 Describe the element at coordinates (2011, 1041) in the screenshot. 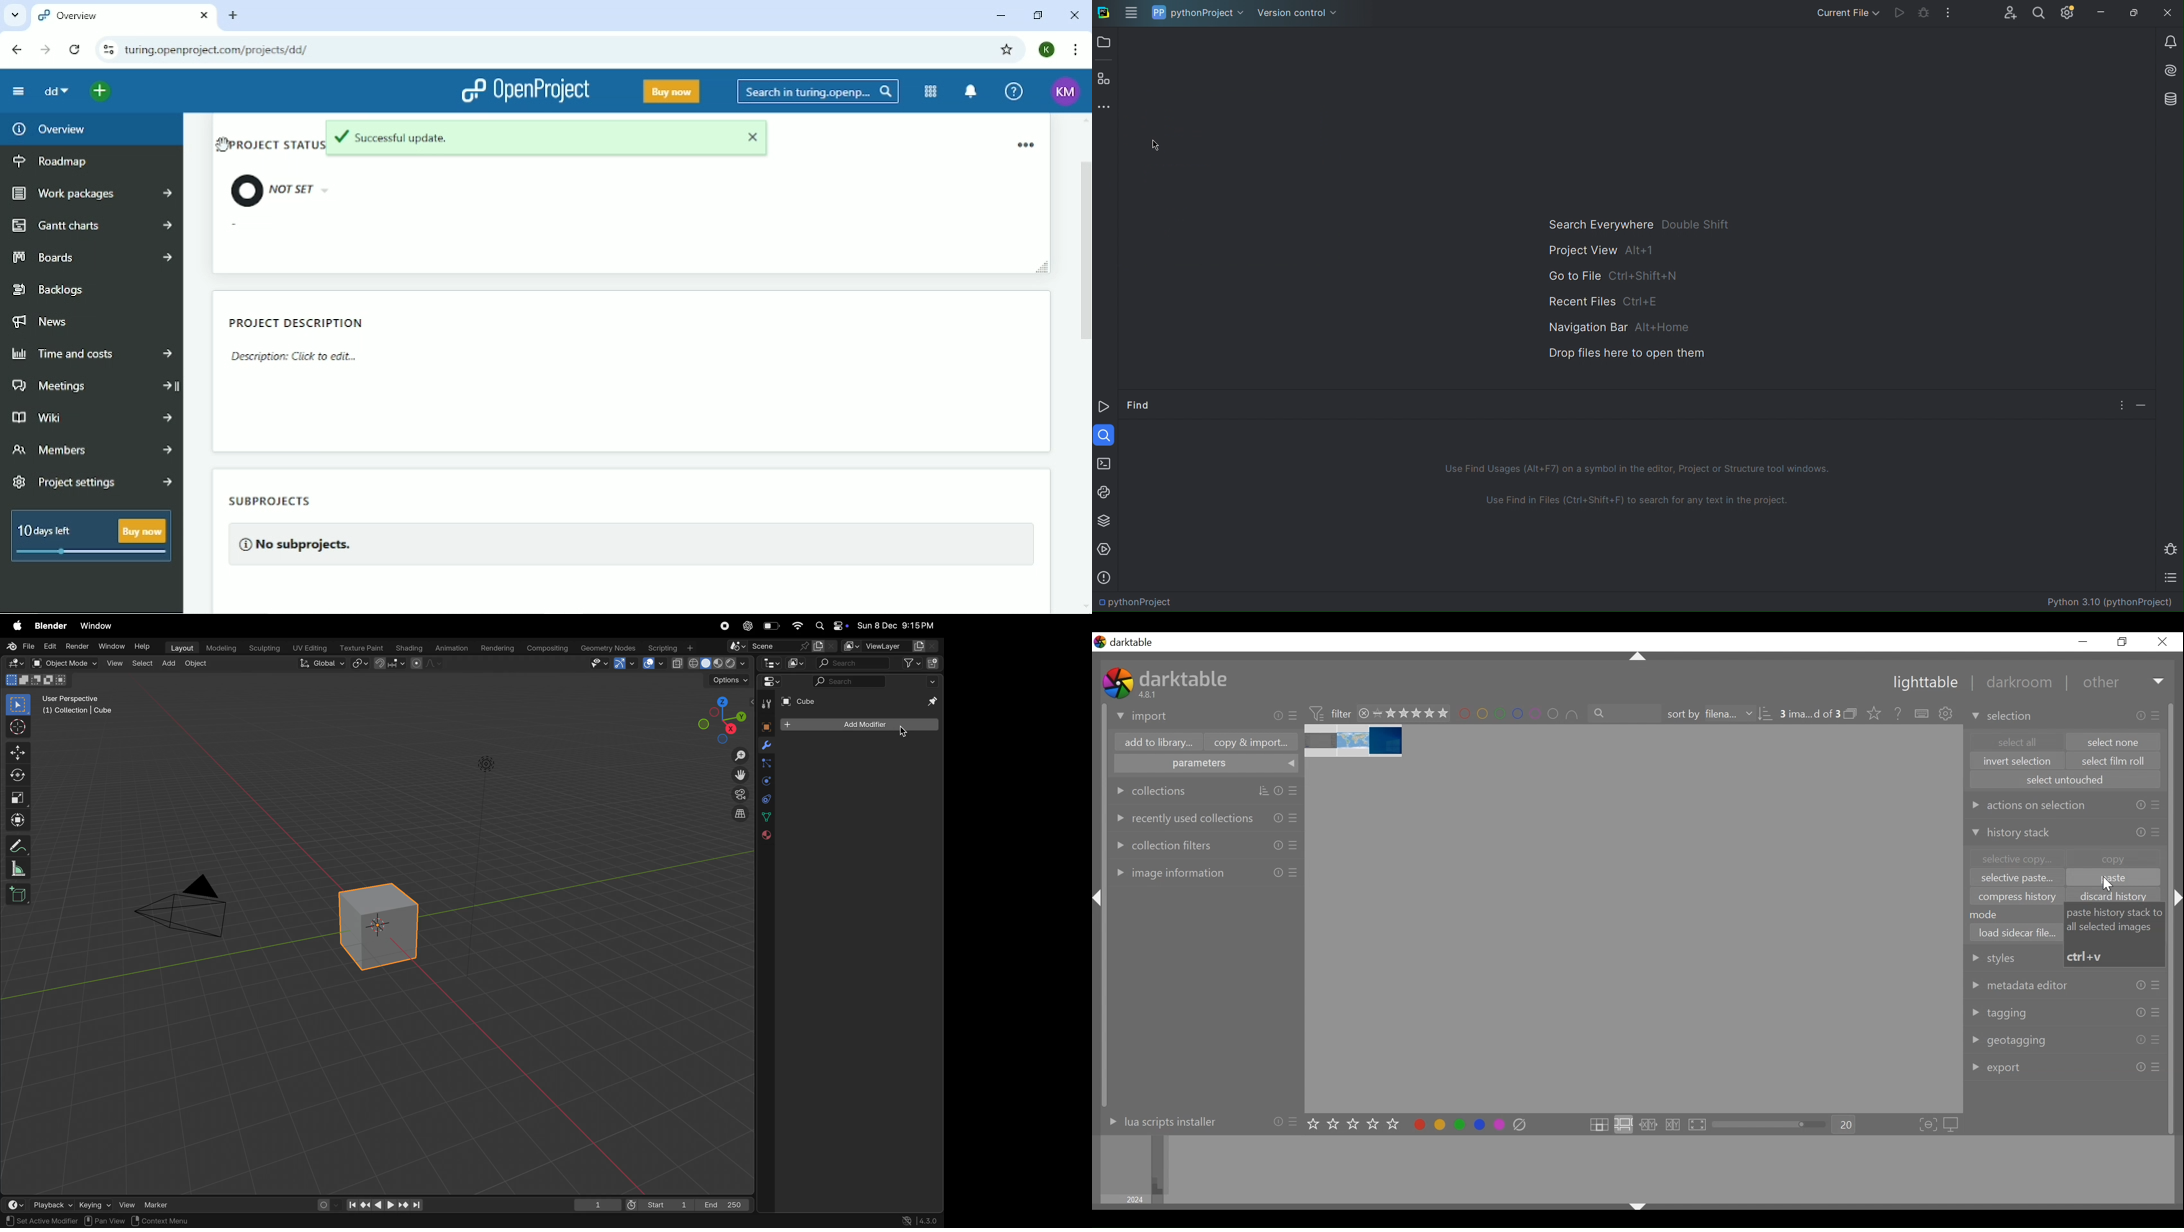

I see `geotagging` at that location.